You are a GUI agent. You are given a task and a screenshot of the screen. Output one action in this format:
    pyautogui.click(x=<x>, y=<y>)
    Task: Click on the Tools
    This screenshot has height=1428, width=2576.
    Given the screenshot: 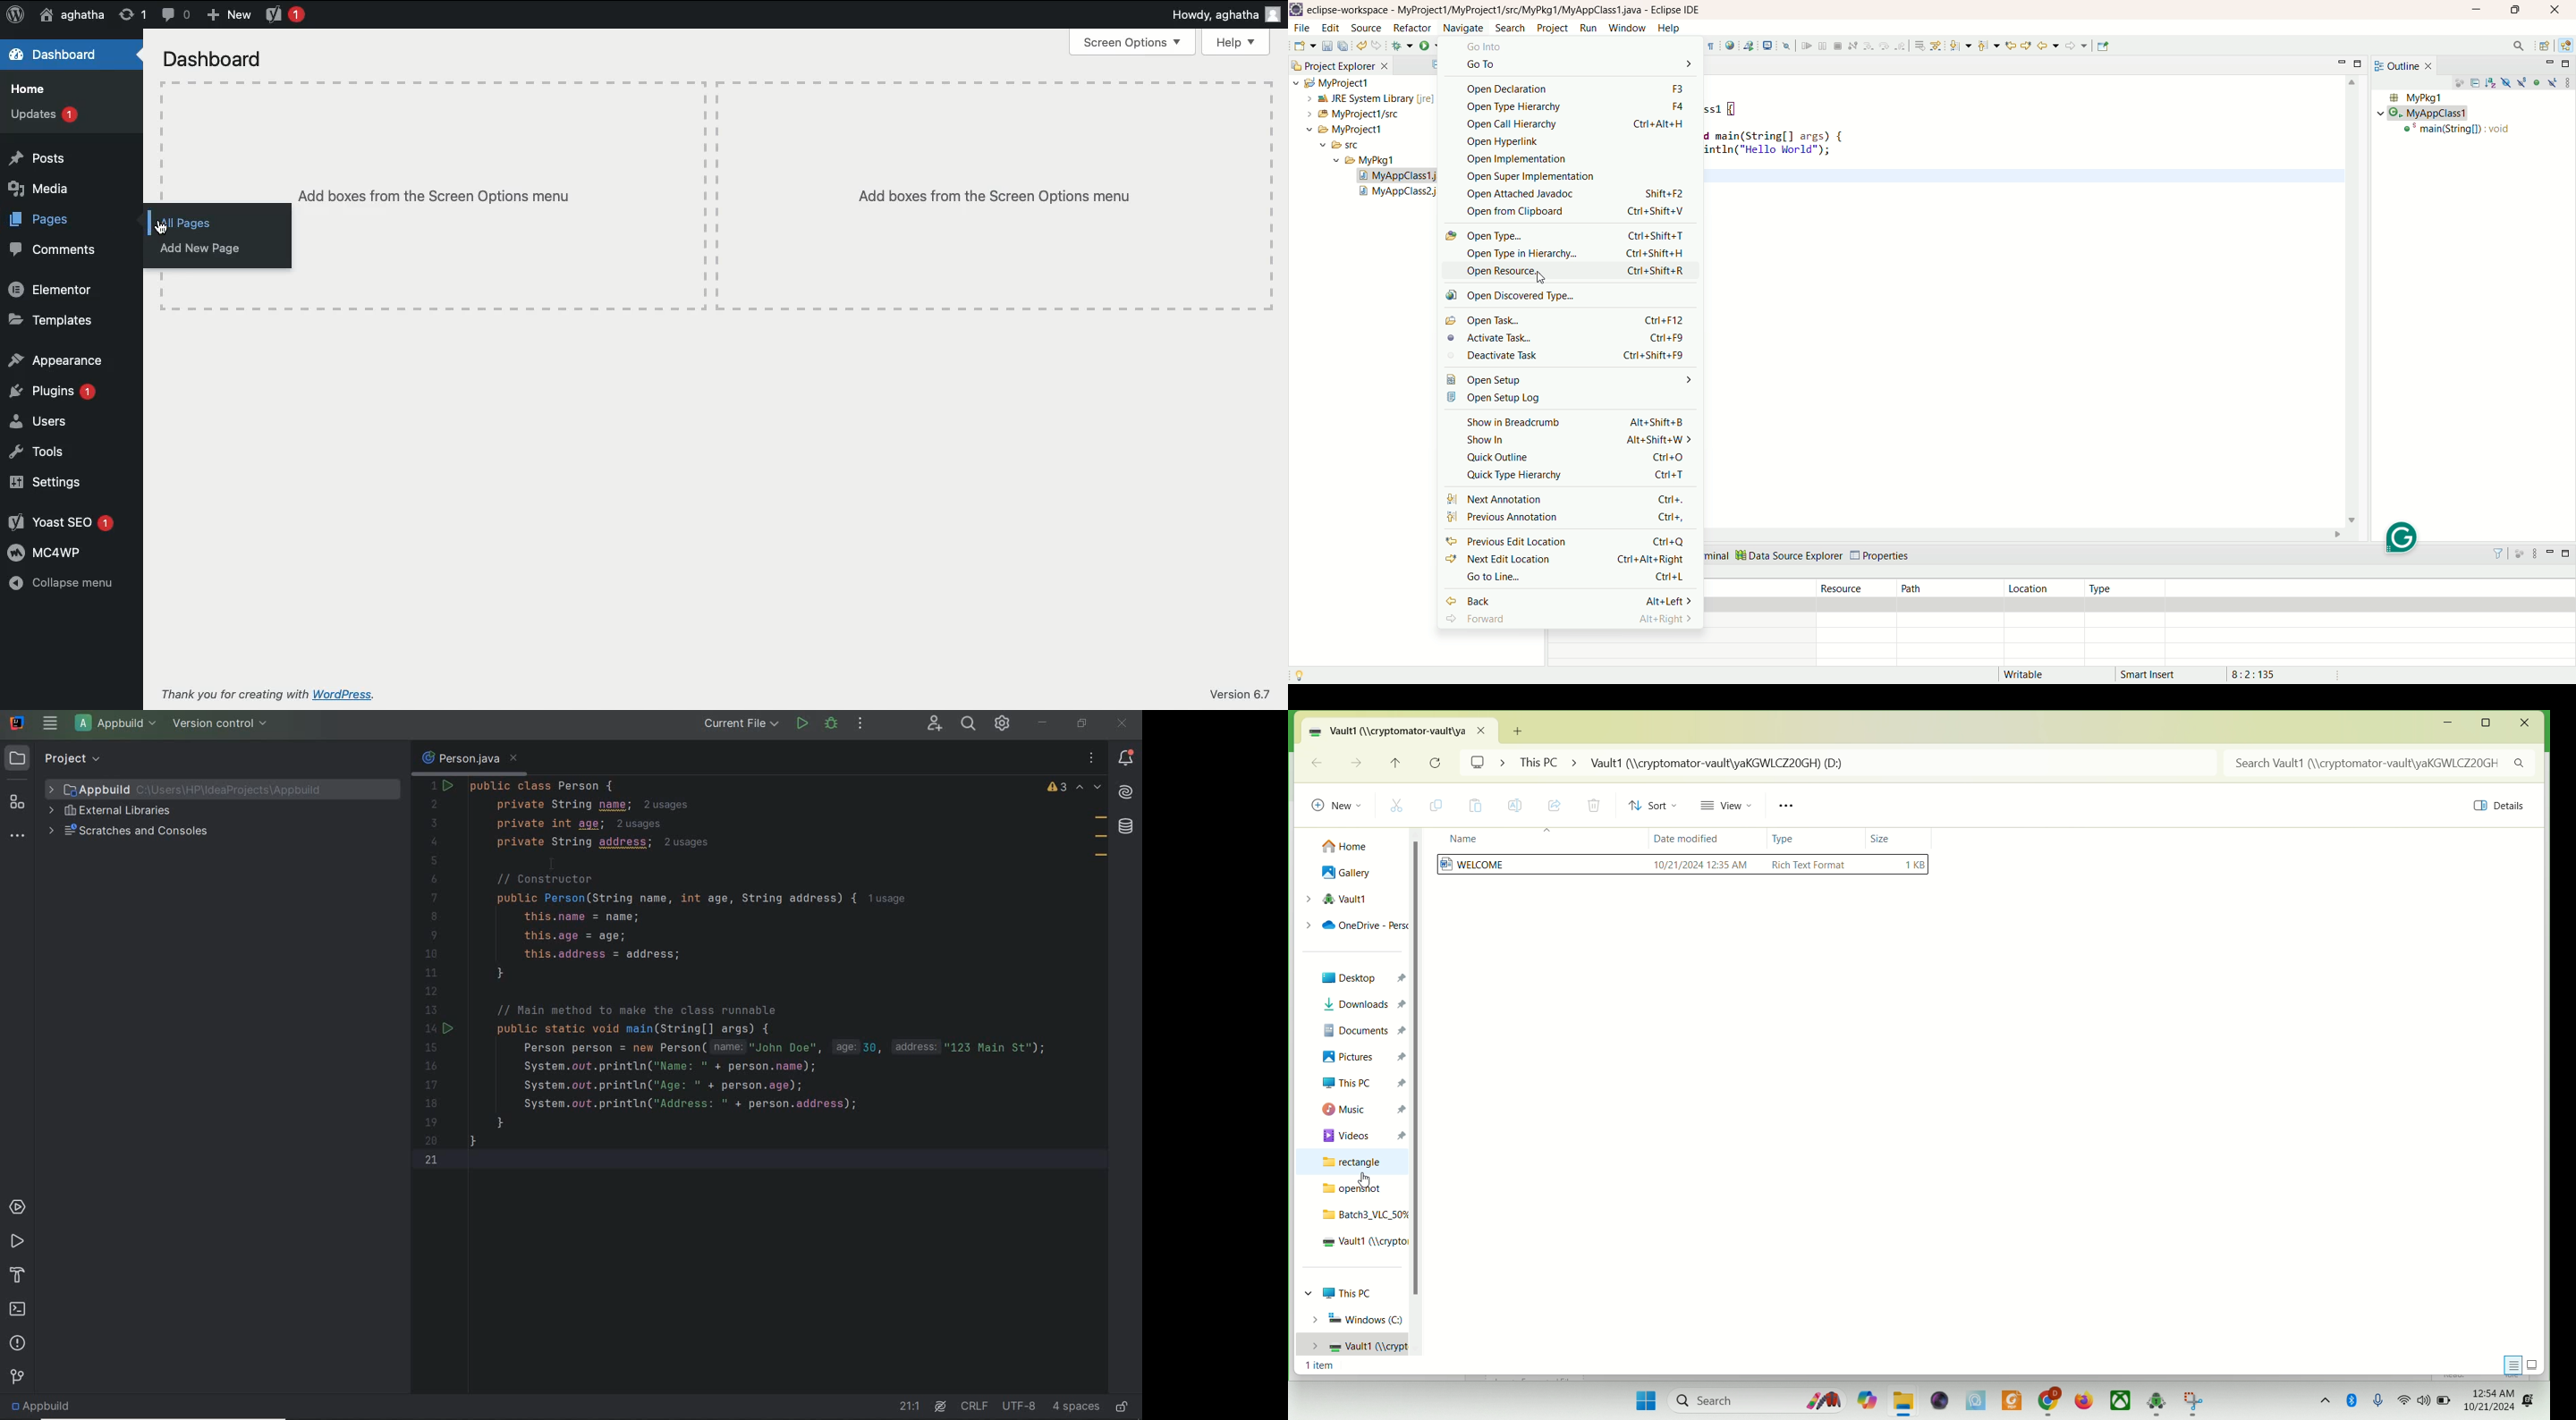 What is the action you would take?
    pyautogui.click(x=35, y=451)
    